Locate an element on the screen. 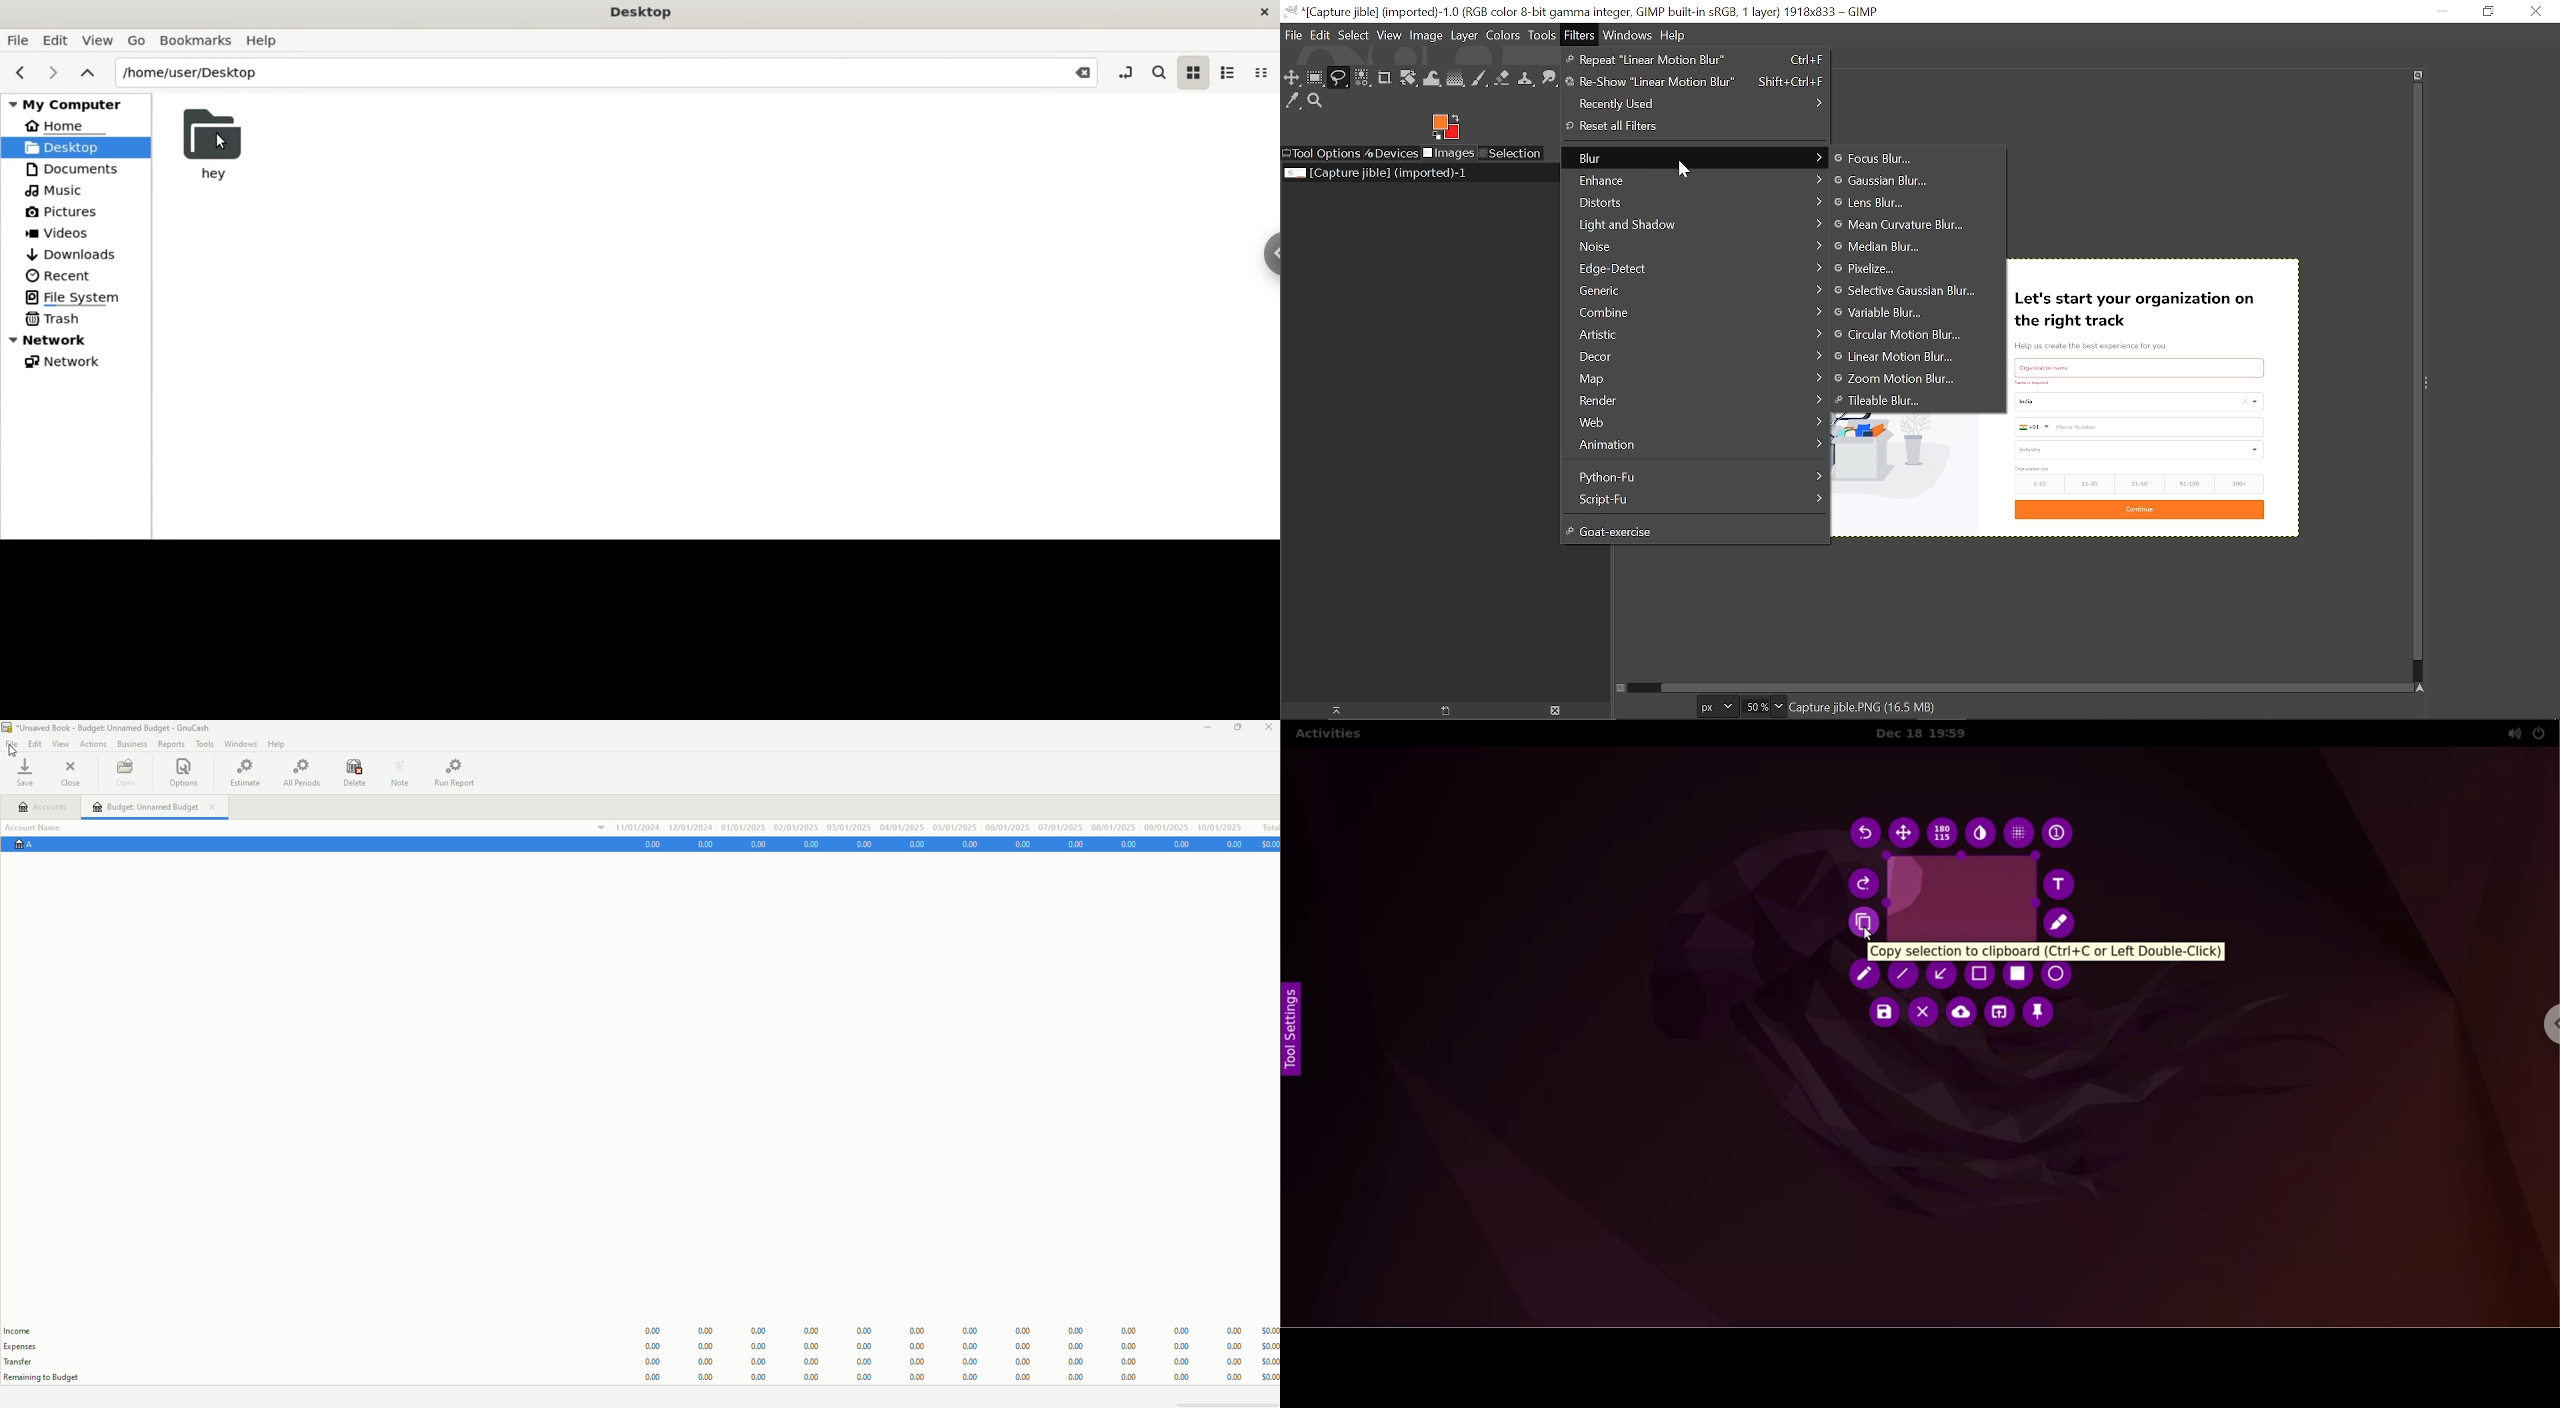 This screenshot has width=2576, height=1428. Select by color is located at coordinates (1362, 79).